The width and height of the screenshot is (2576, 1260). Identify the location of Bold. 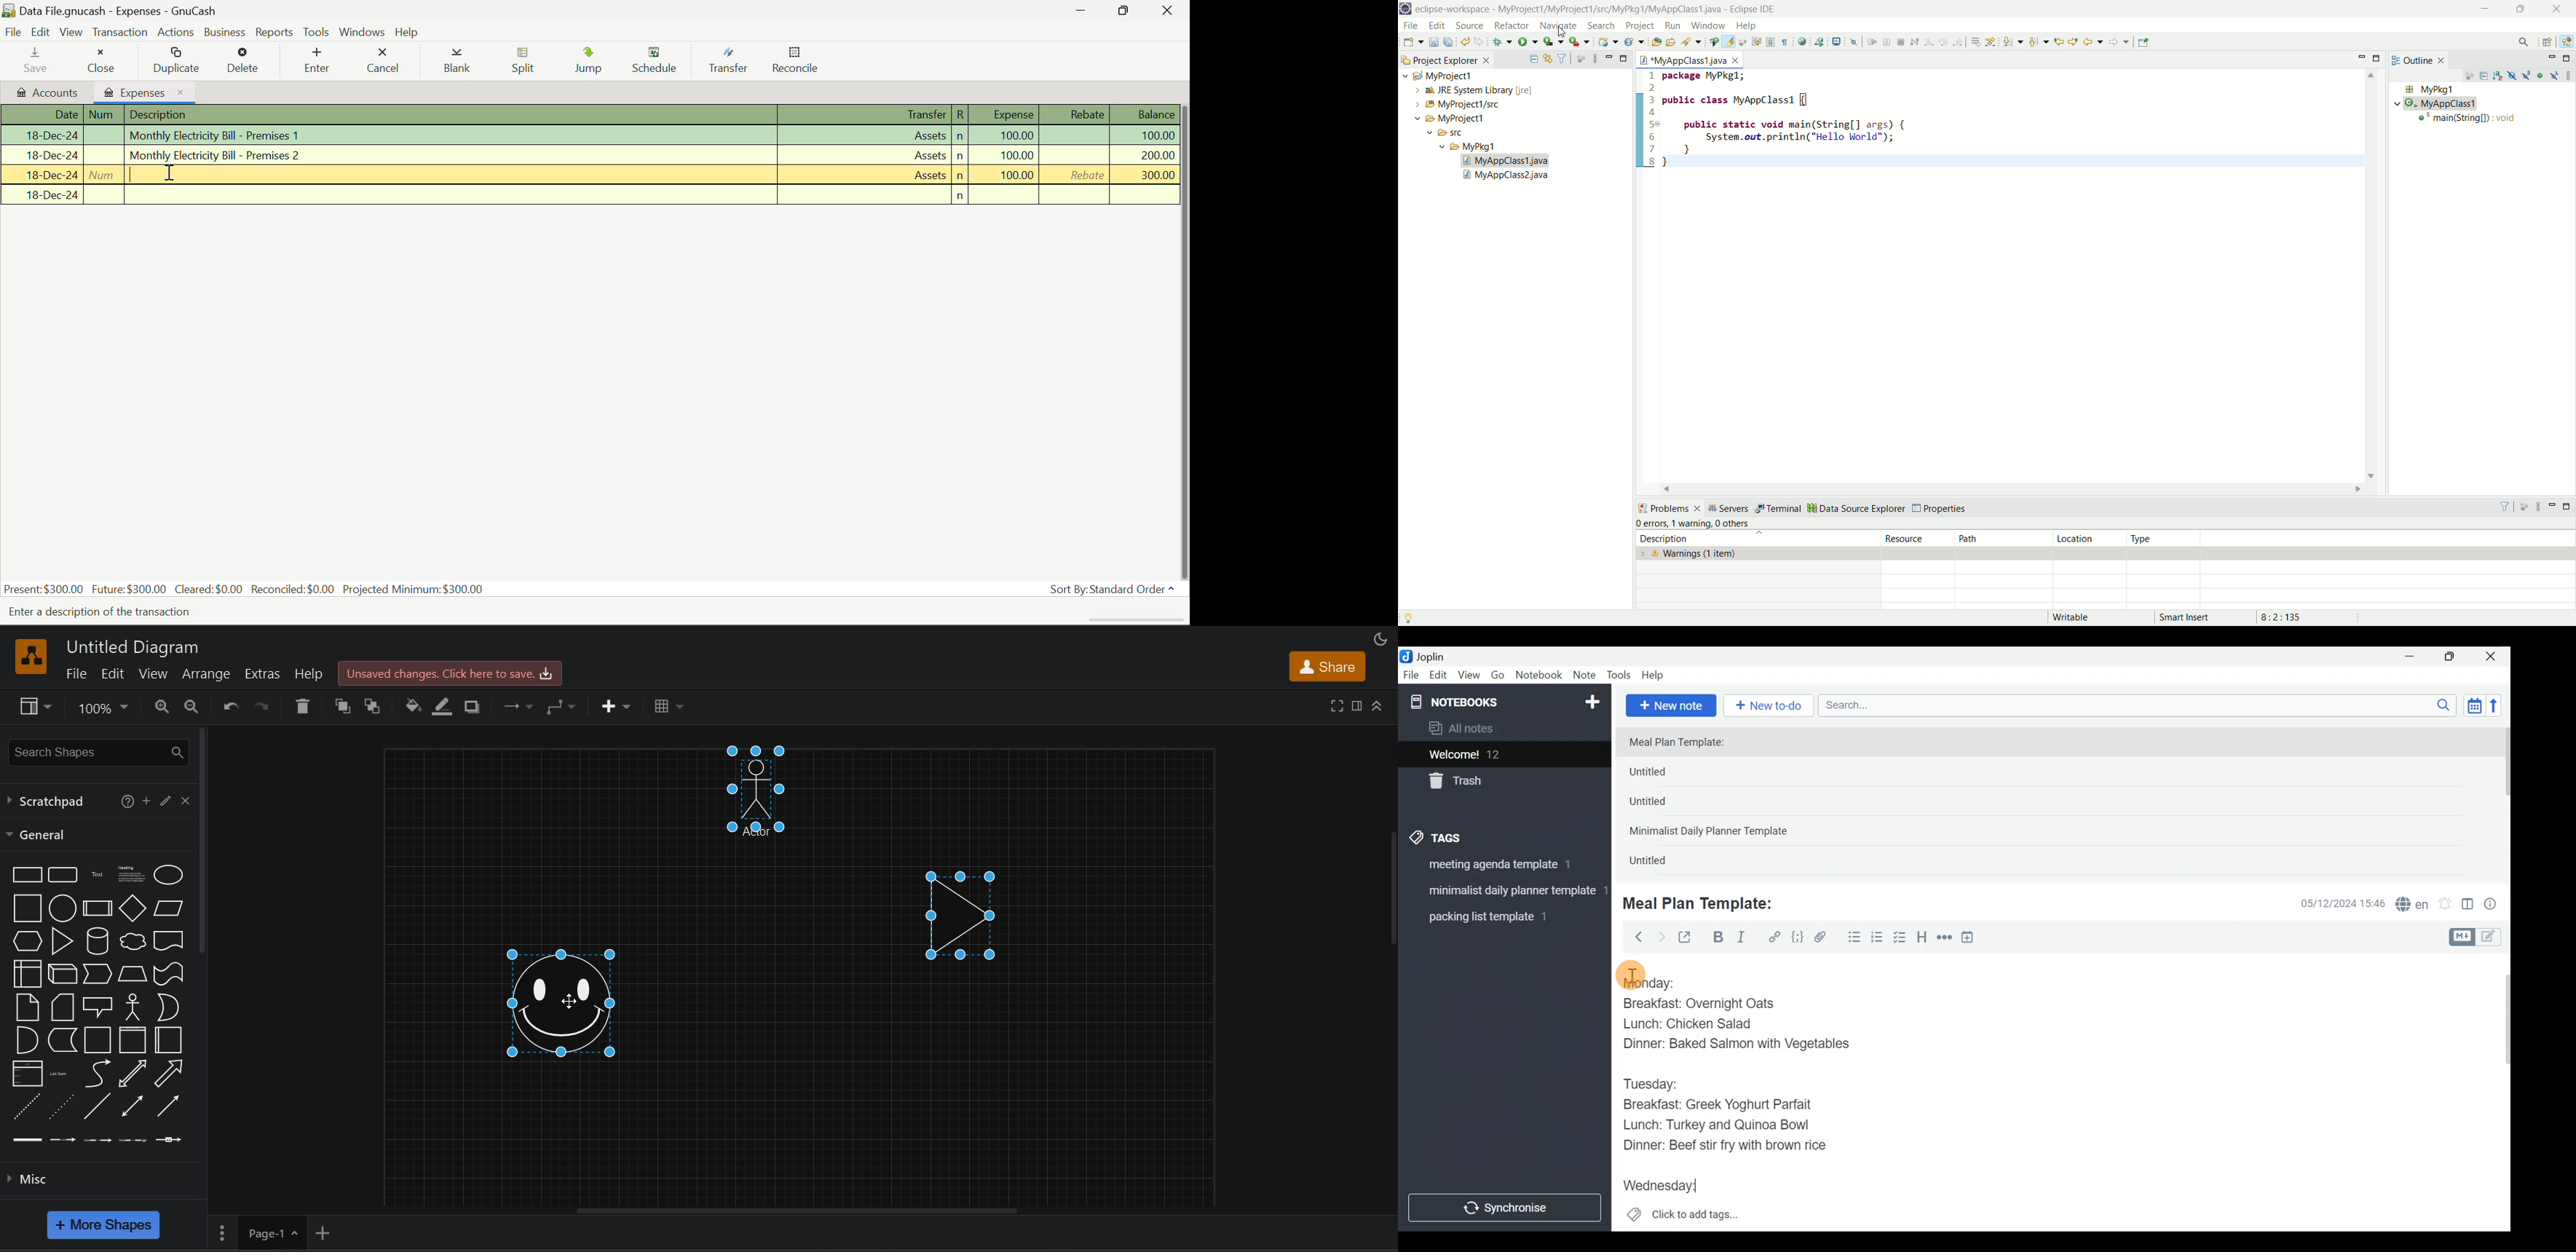
(1717, 938).